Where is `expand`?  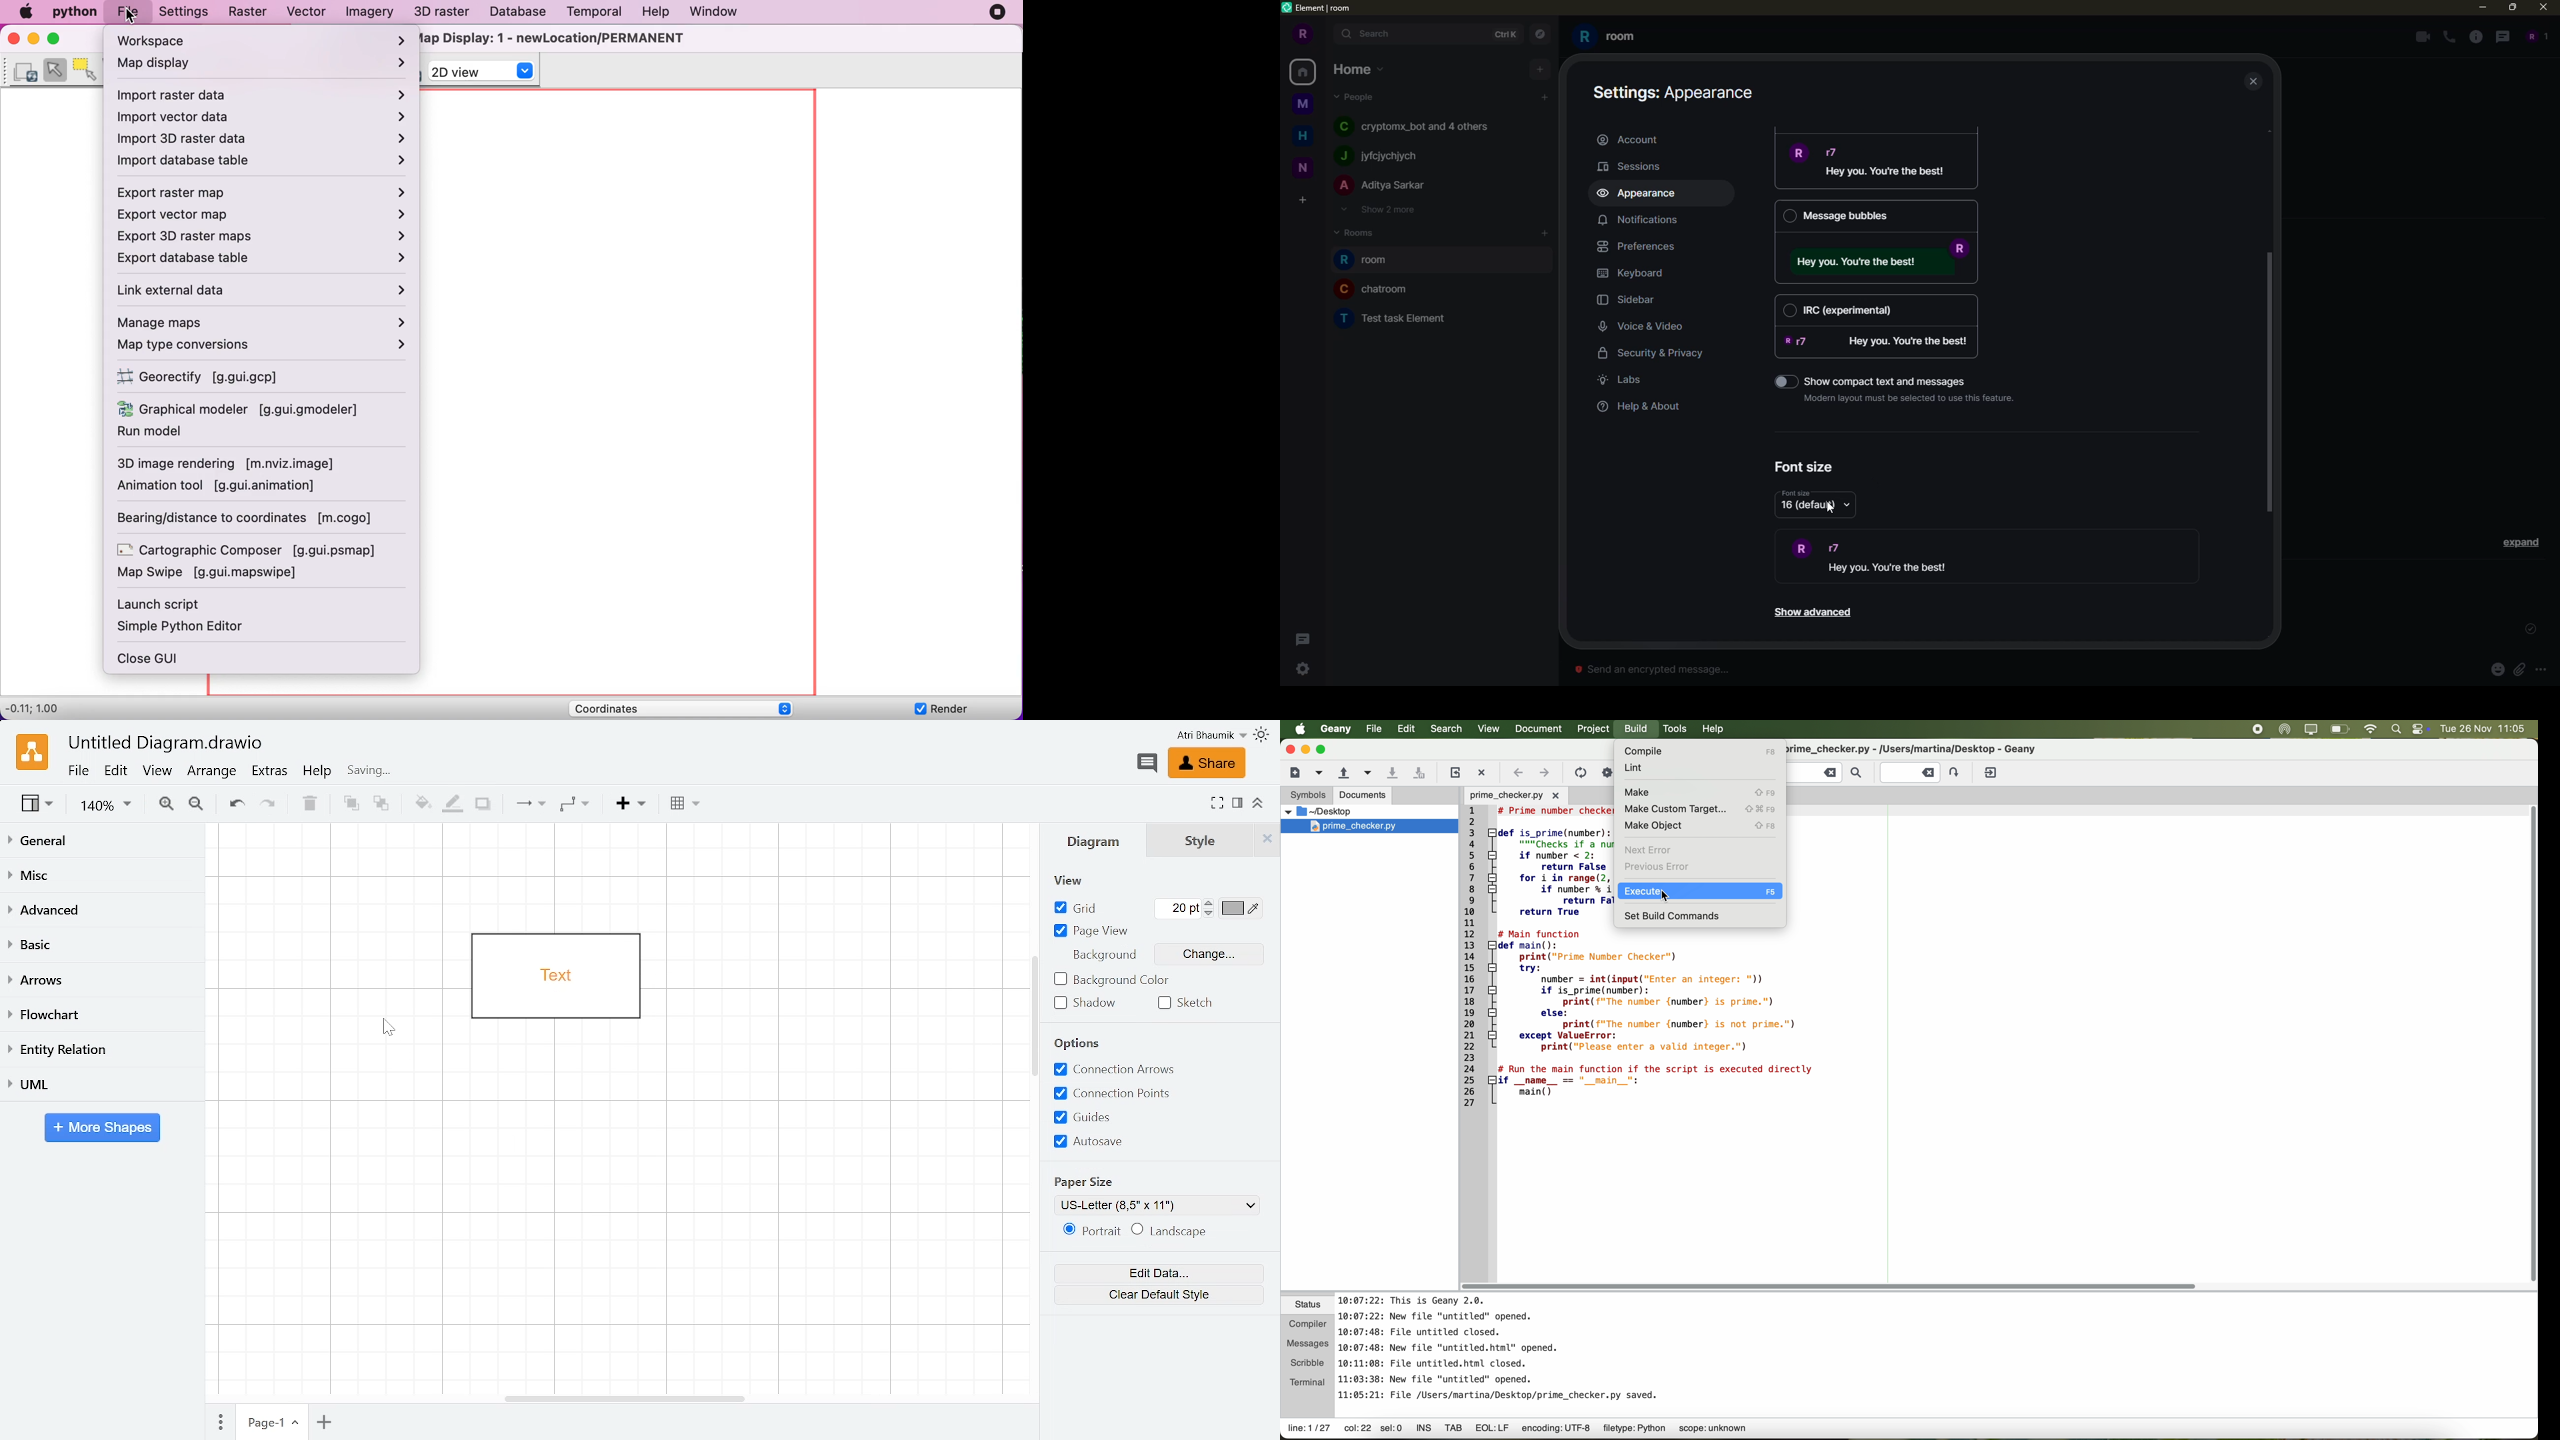 expand is located at coordinates (1328, 35).